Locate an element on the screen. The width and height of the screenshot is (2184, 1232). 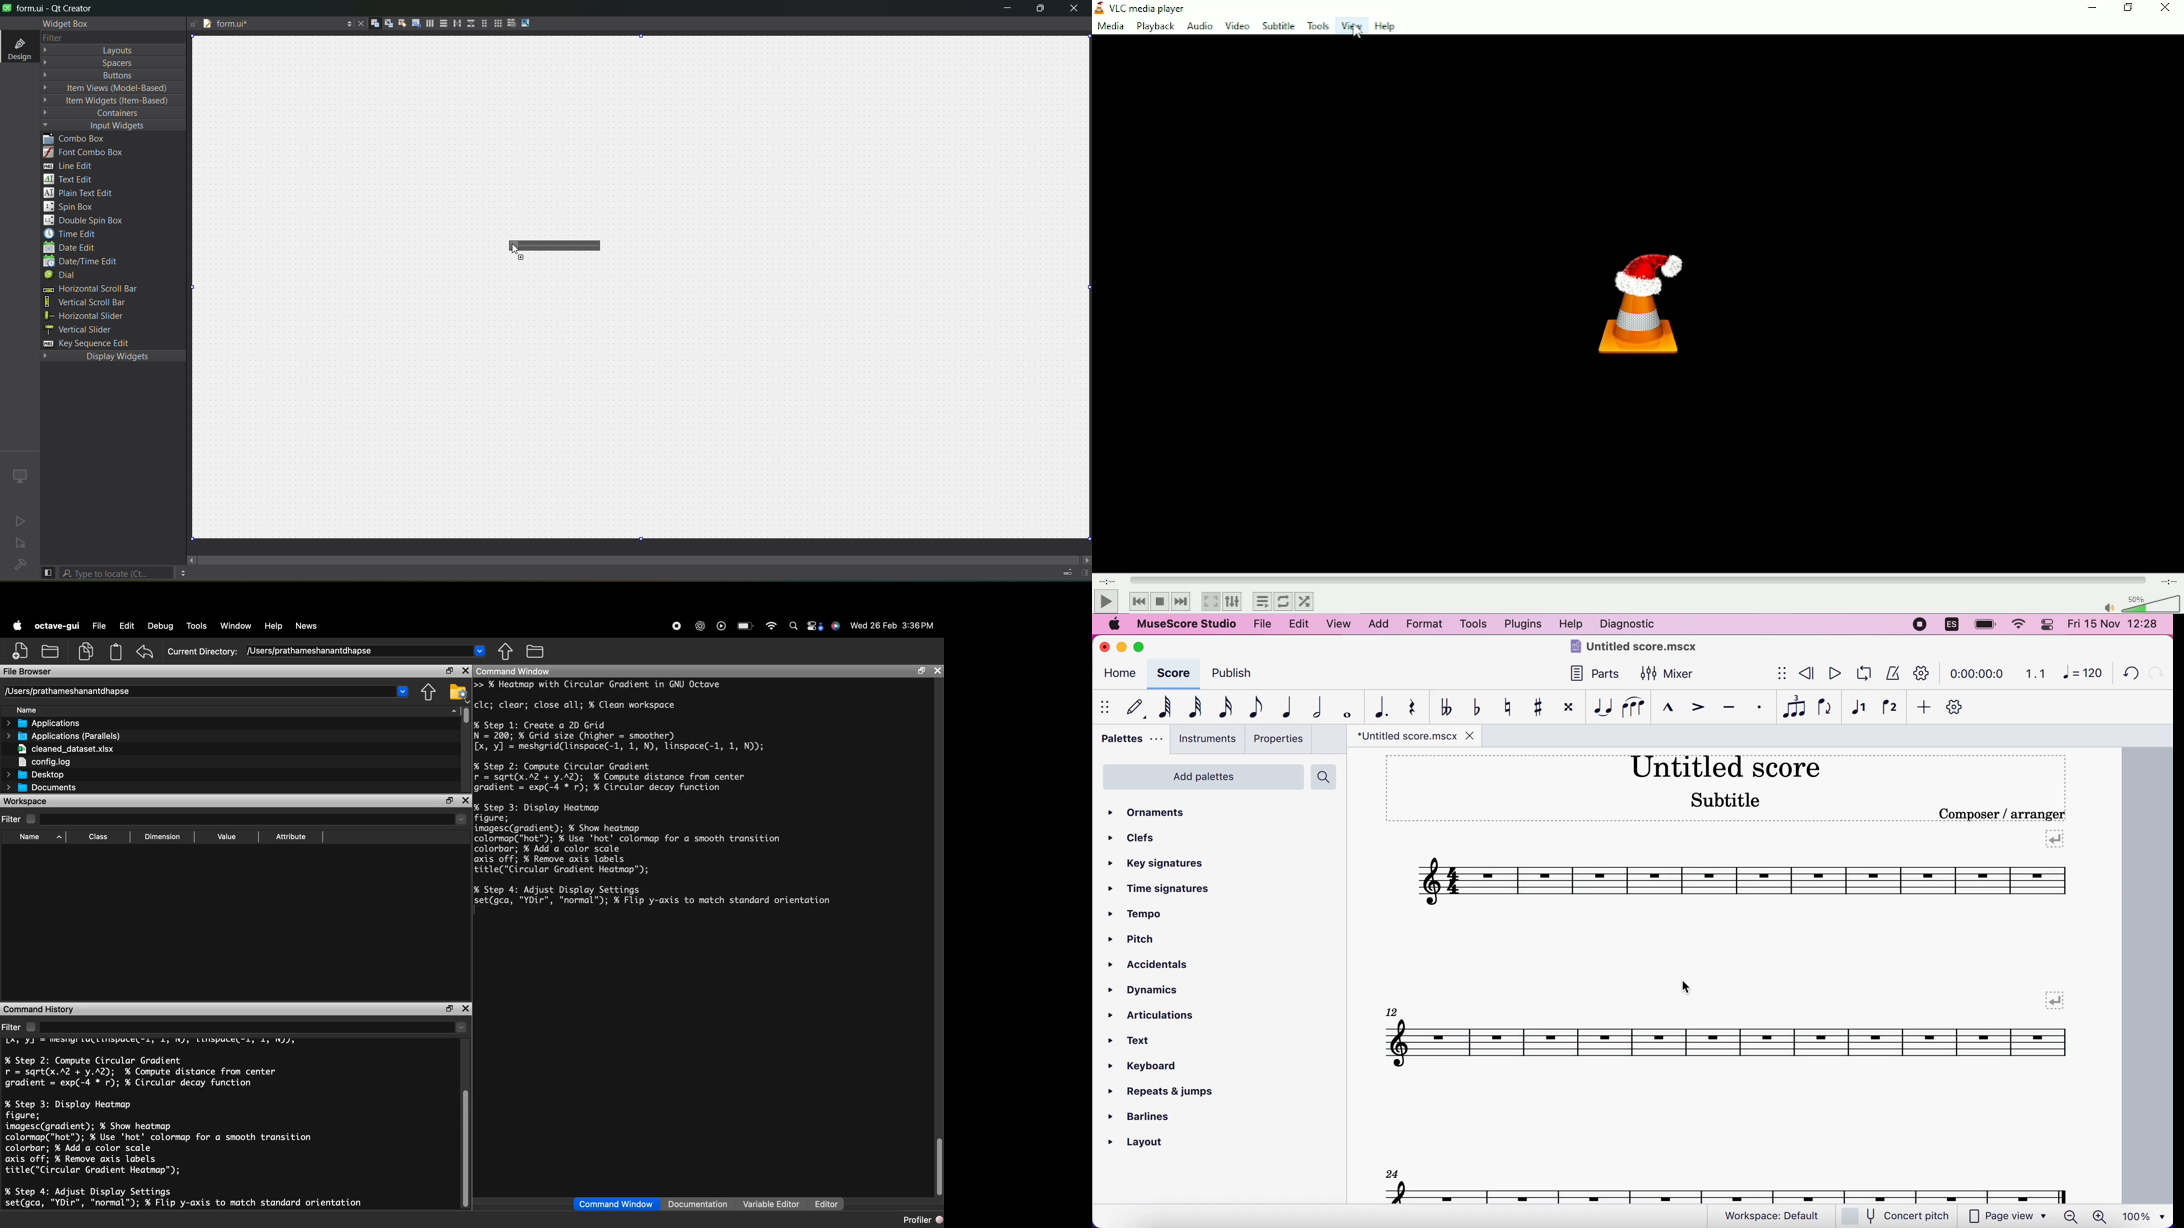
Cursor is located at coordinates (1361, 36).